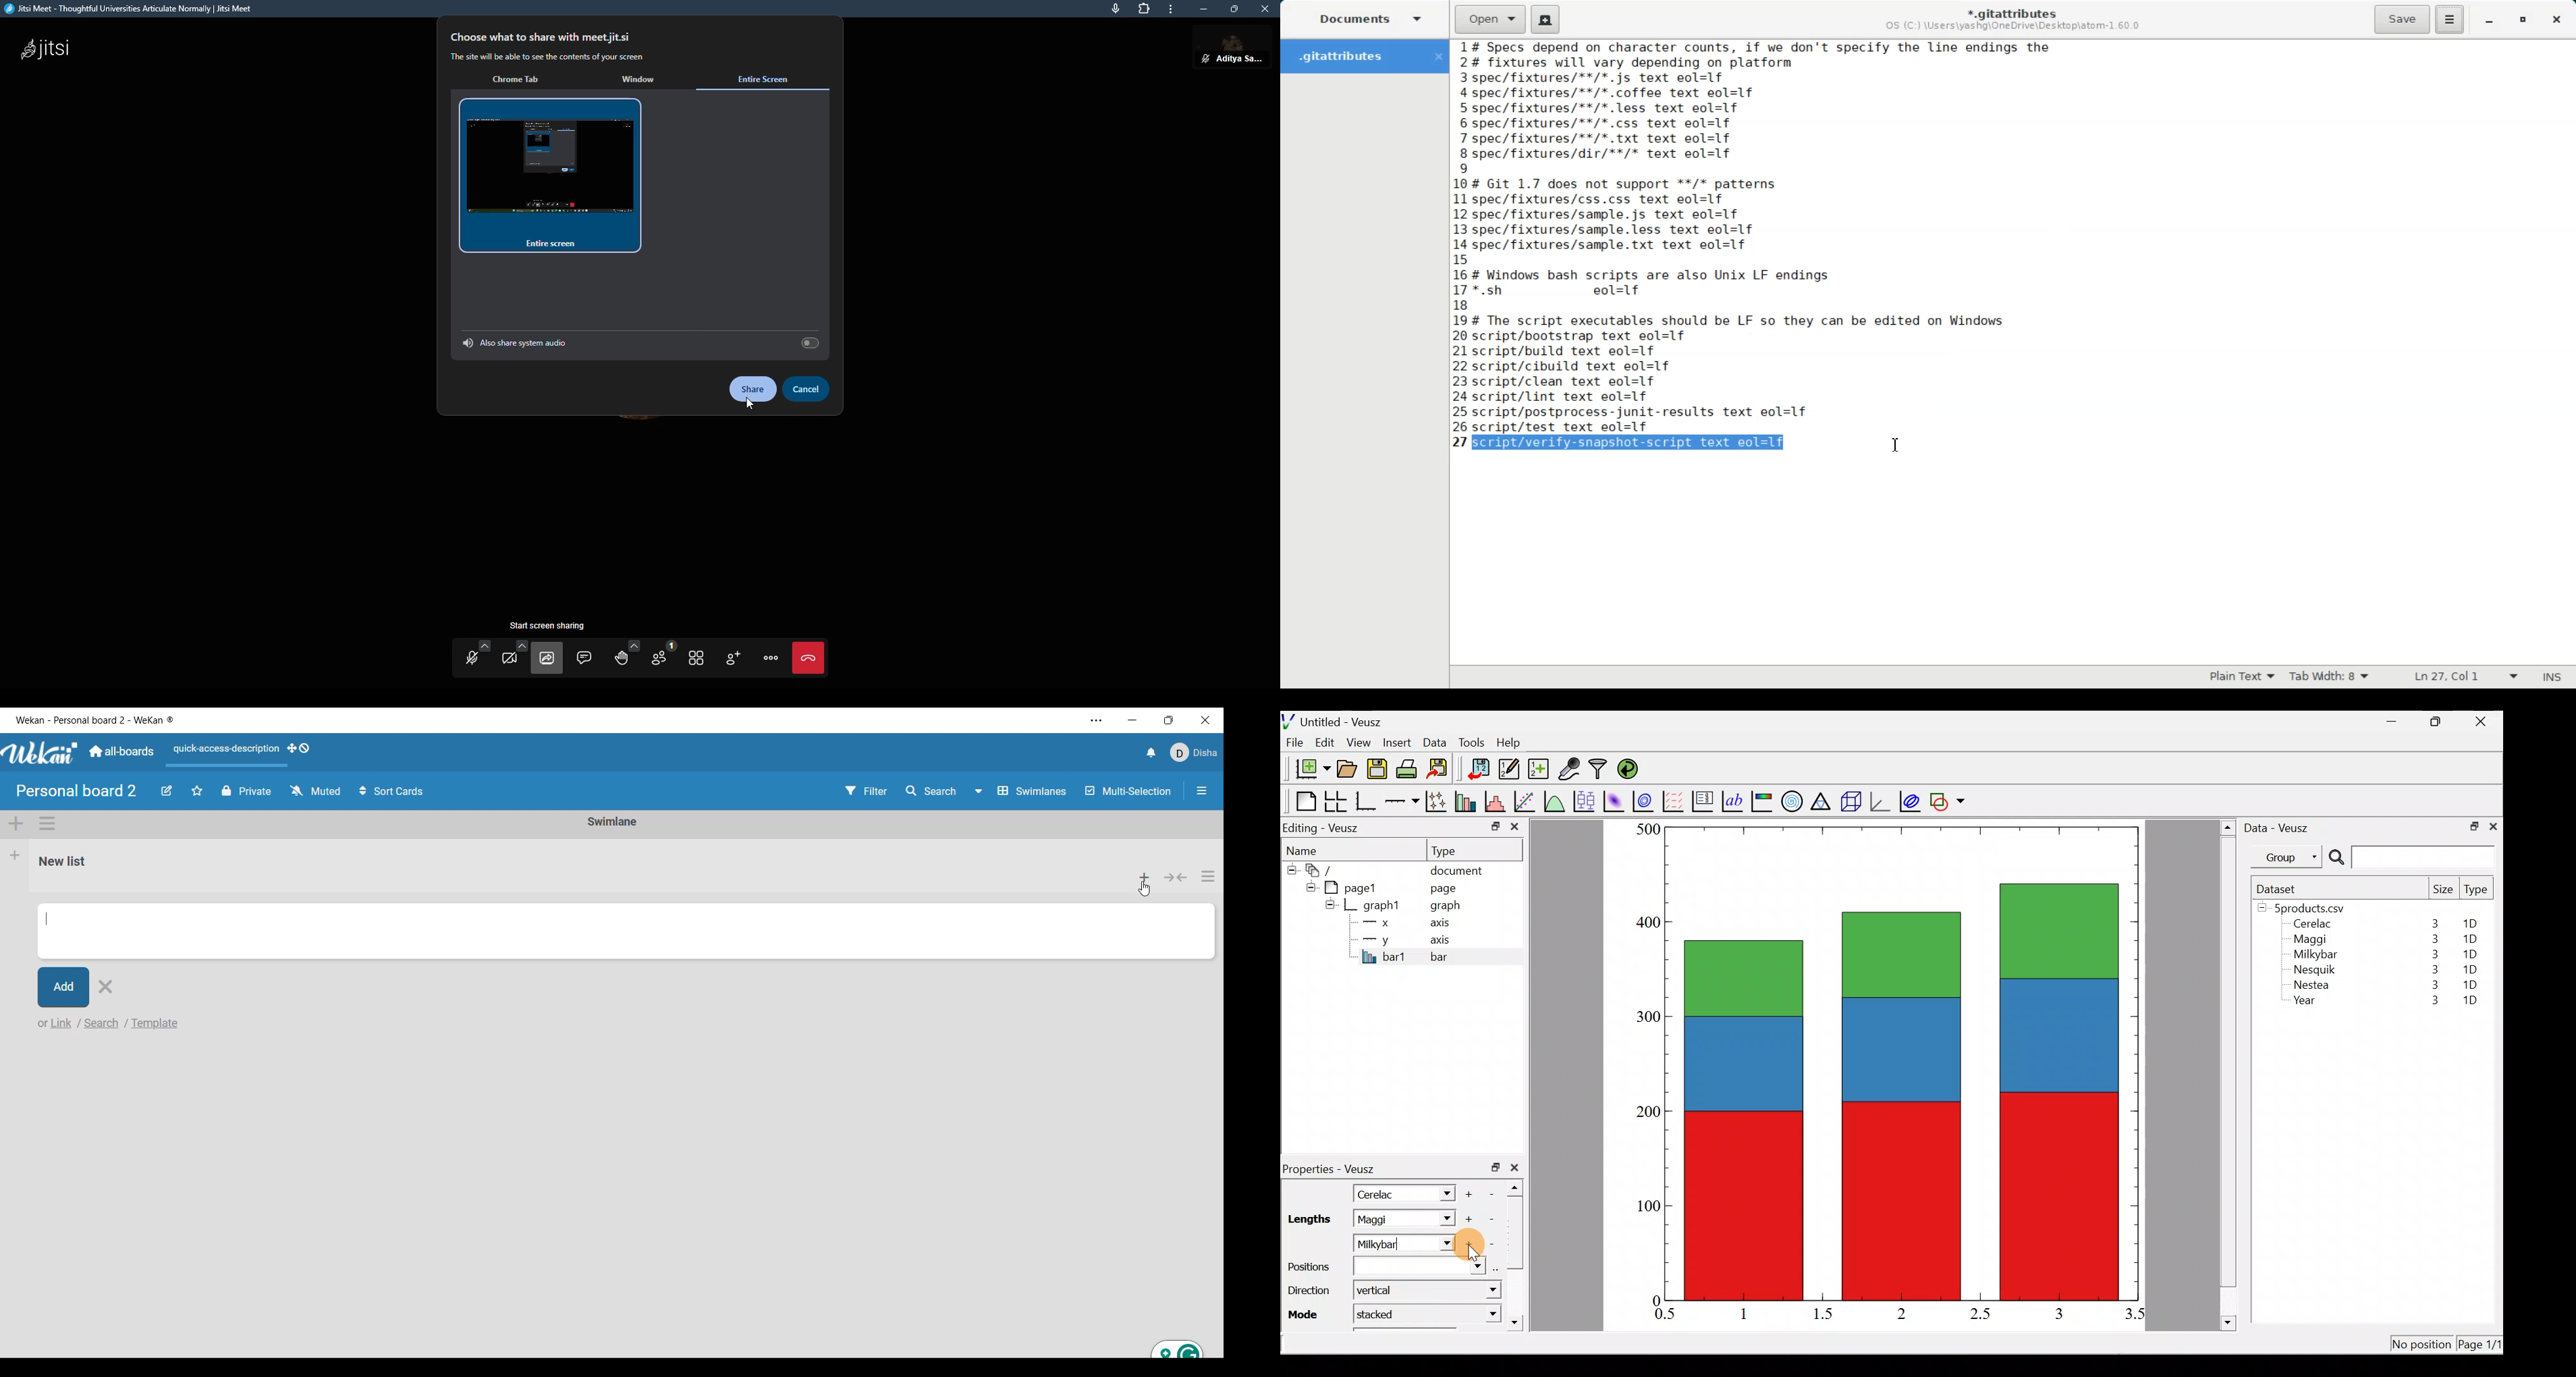 The image size is (2576, 1400). Describe the element at coordinates (2450, 19) in the screenshot. I see `Hamburger Settings` at that location.